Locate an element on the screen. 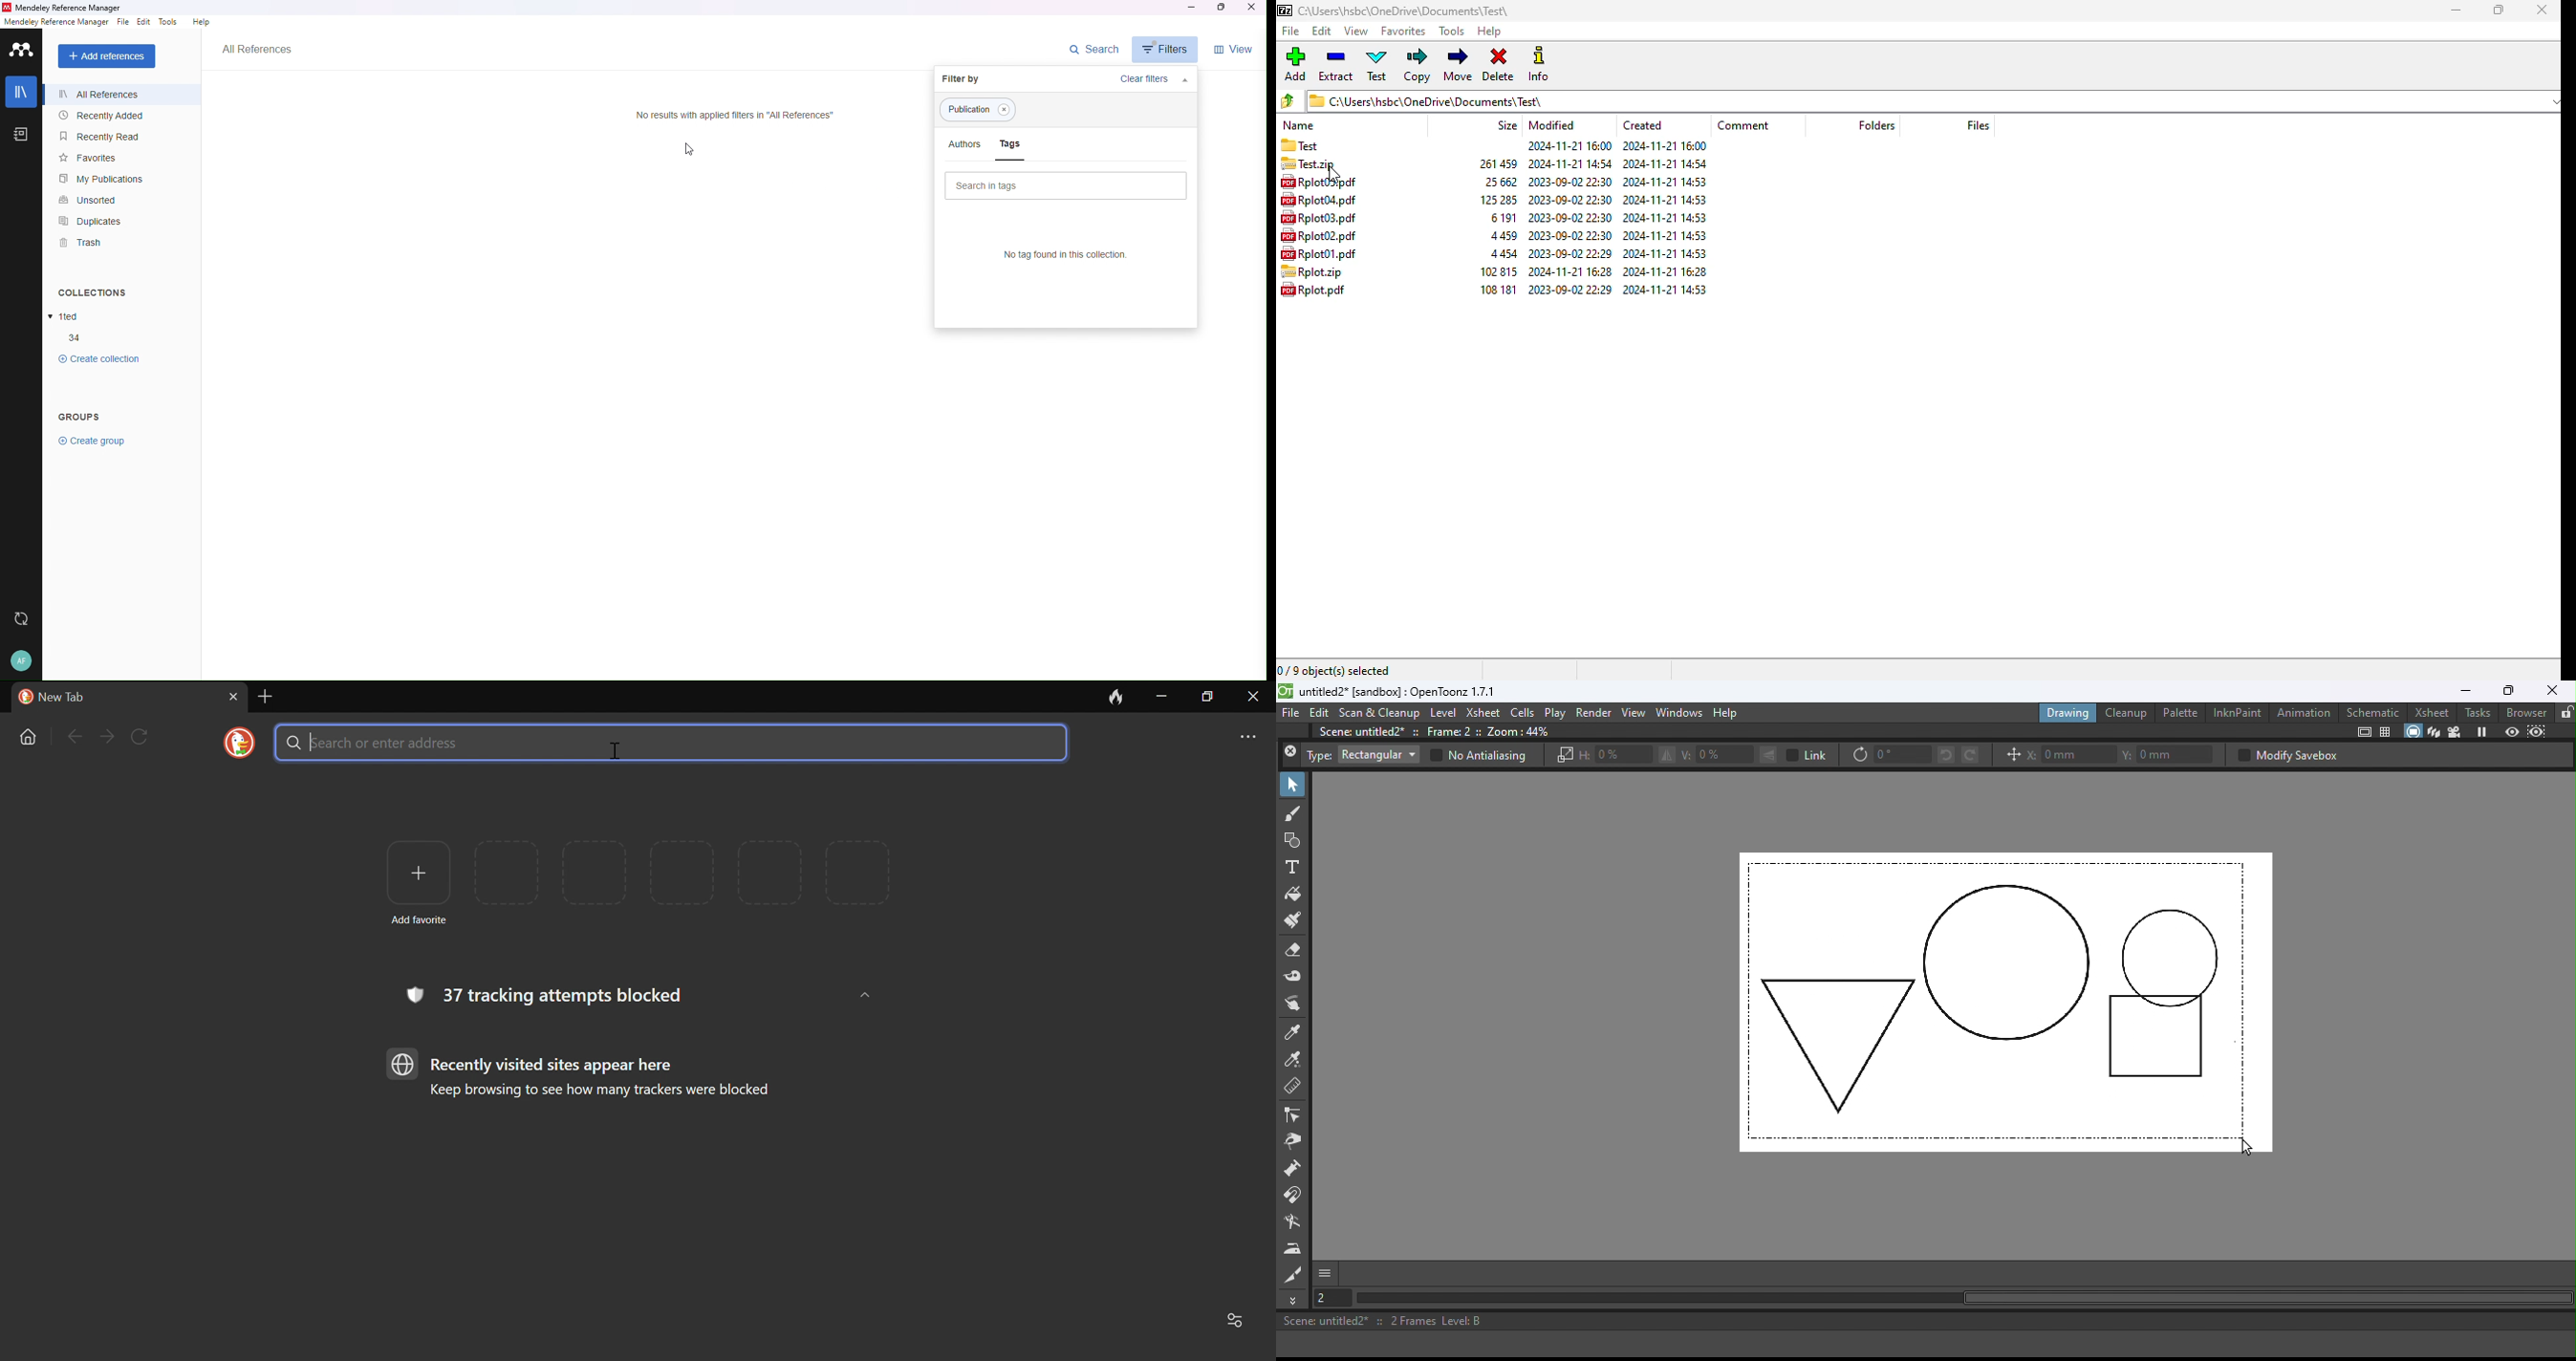 The height and width of the screenshot is (1372, 2576). Notebook is located at coordinates (19, 133).